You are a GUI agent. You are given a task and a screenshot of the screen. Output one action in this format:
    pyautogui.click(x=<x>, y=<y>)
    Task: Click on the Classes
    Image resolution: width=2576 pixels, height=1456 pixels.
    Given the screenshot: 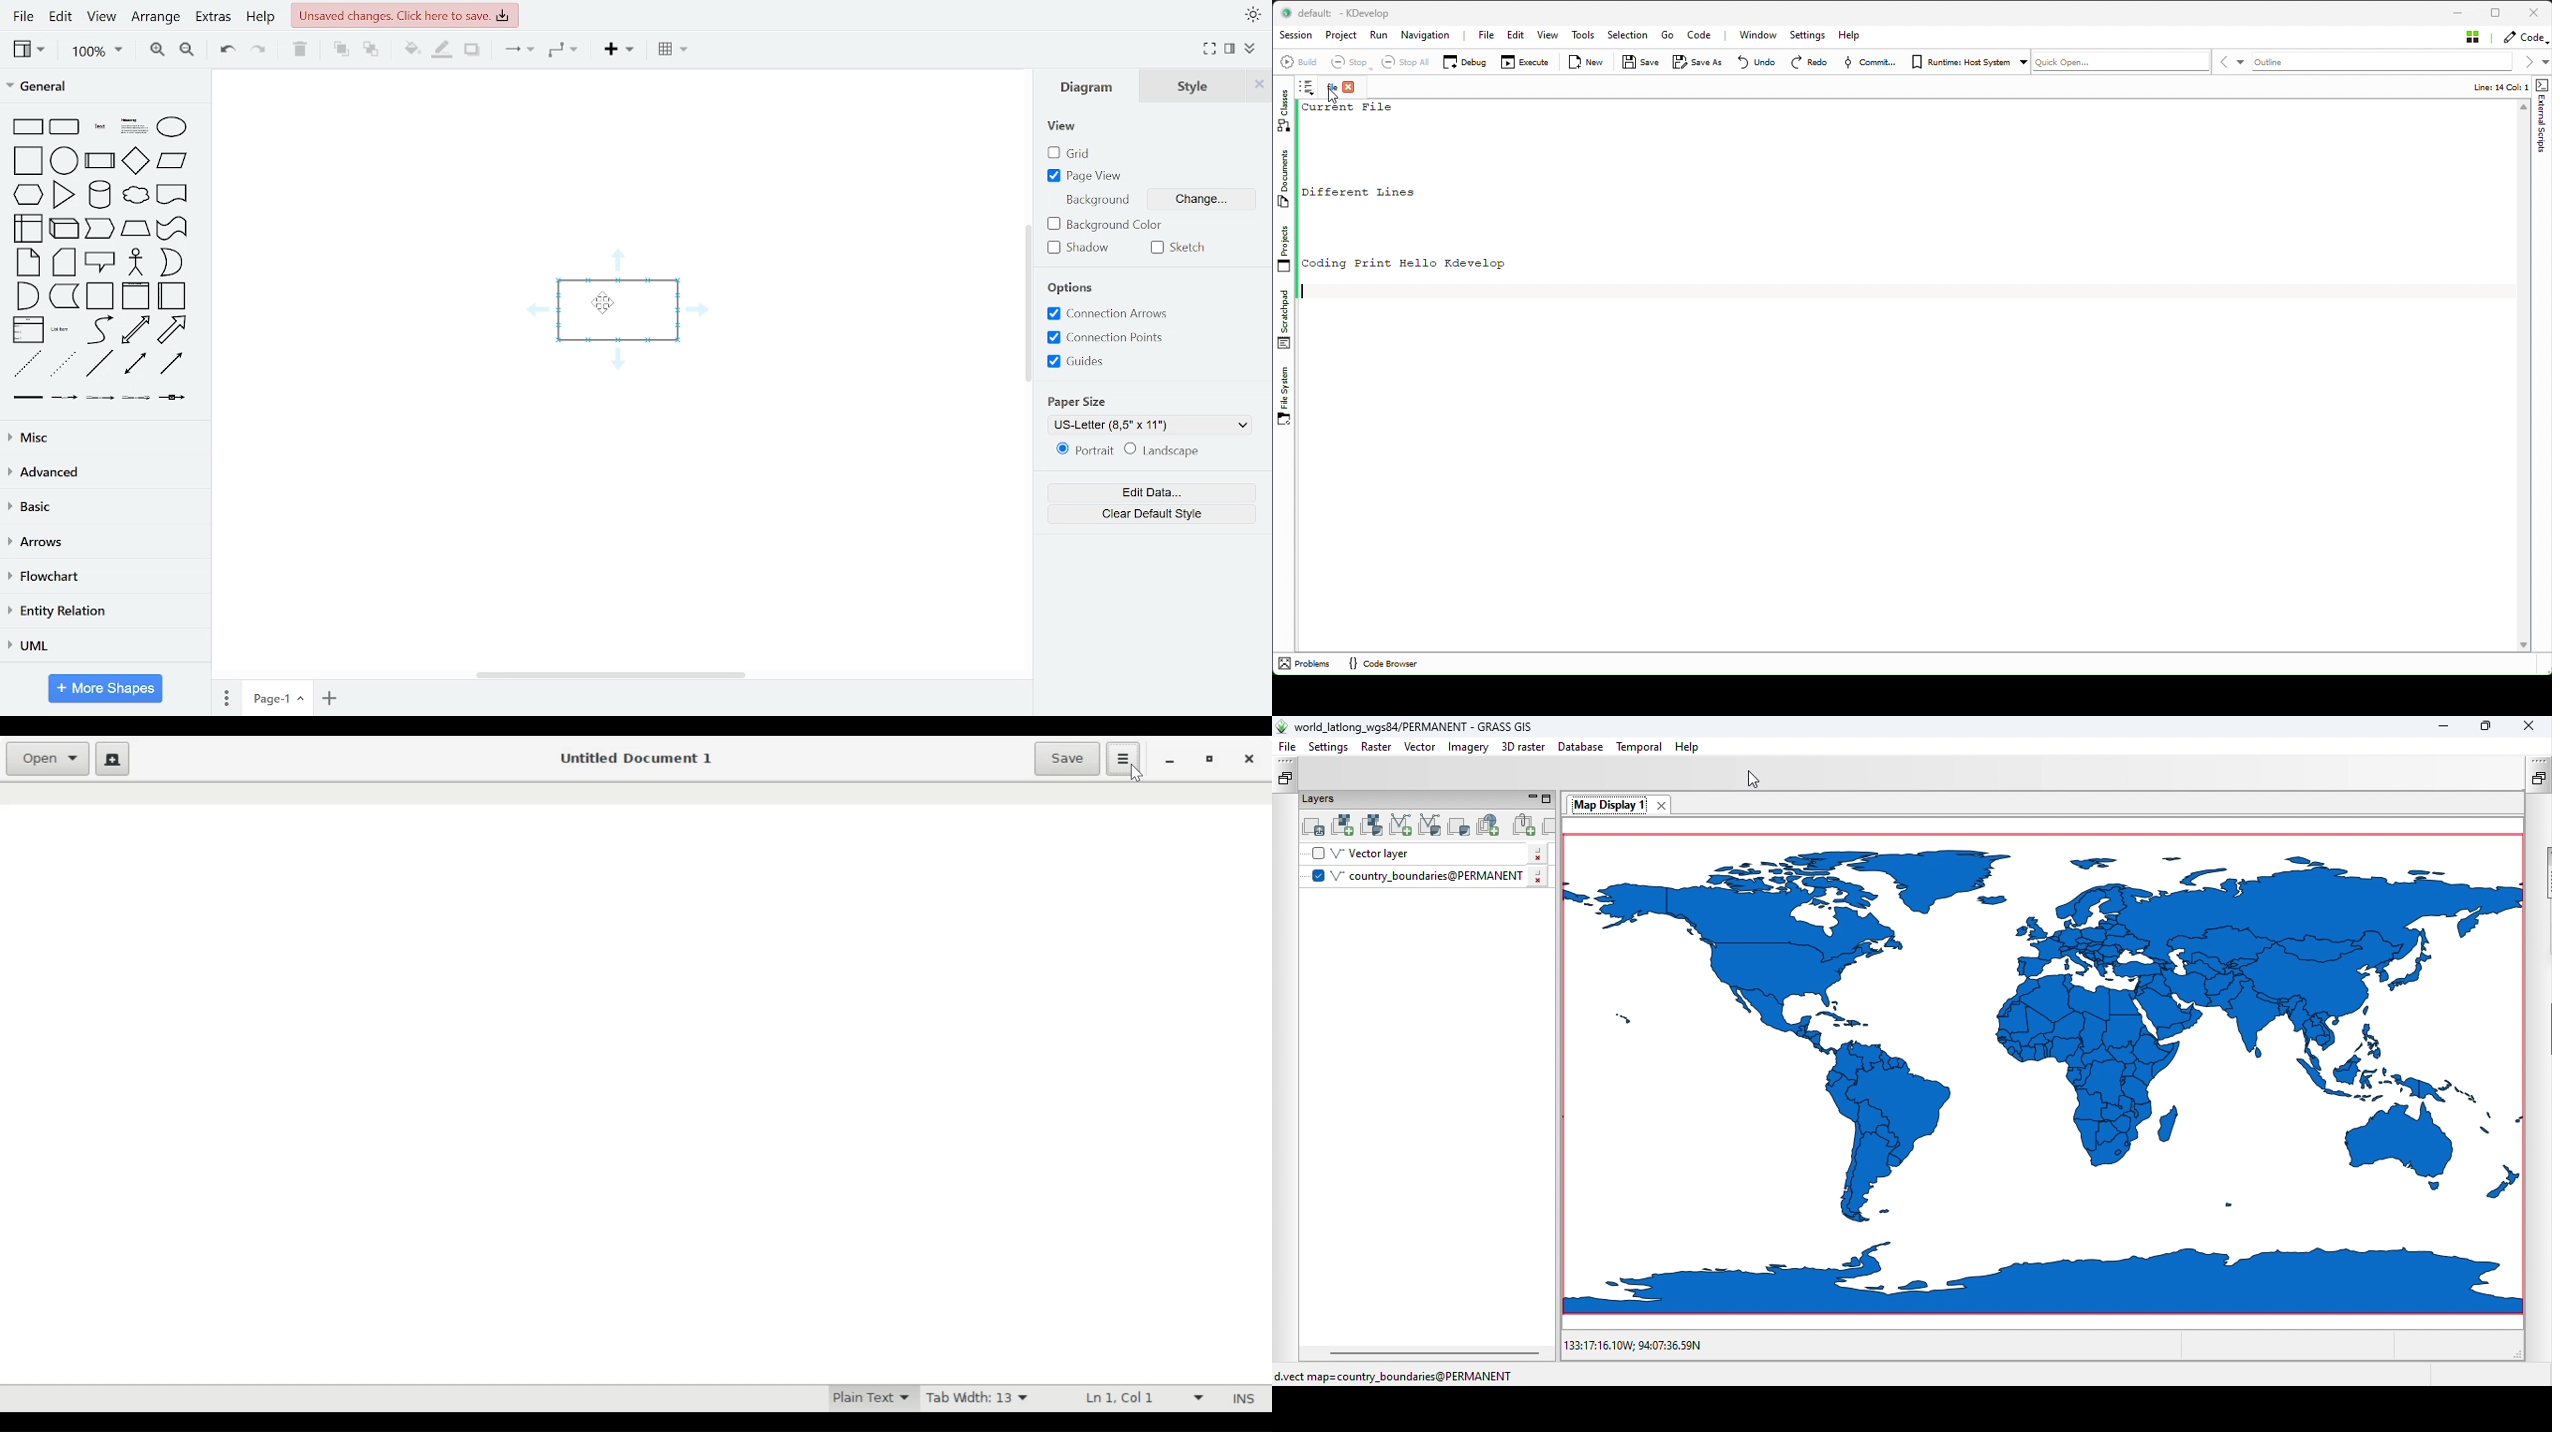 What is the action you would take?
    pyautogui.click(x=1285, y=110)
    